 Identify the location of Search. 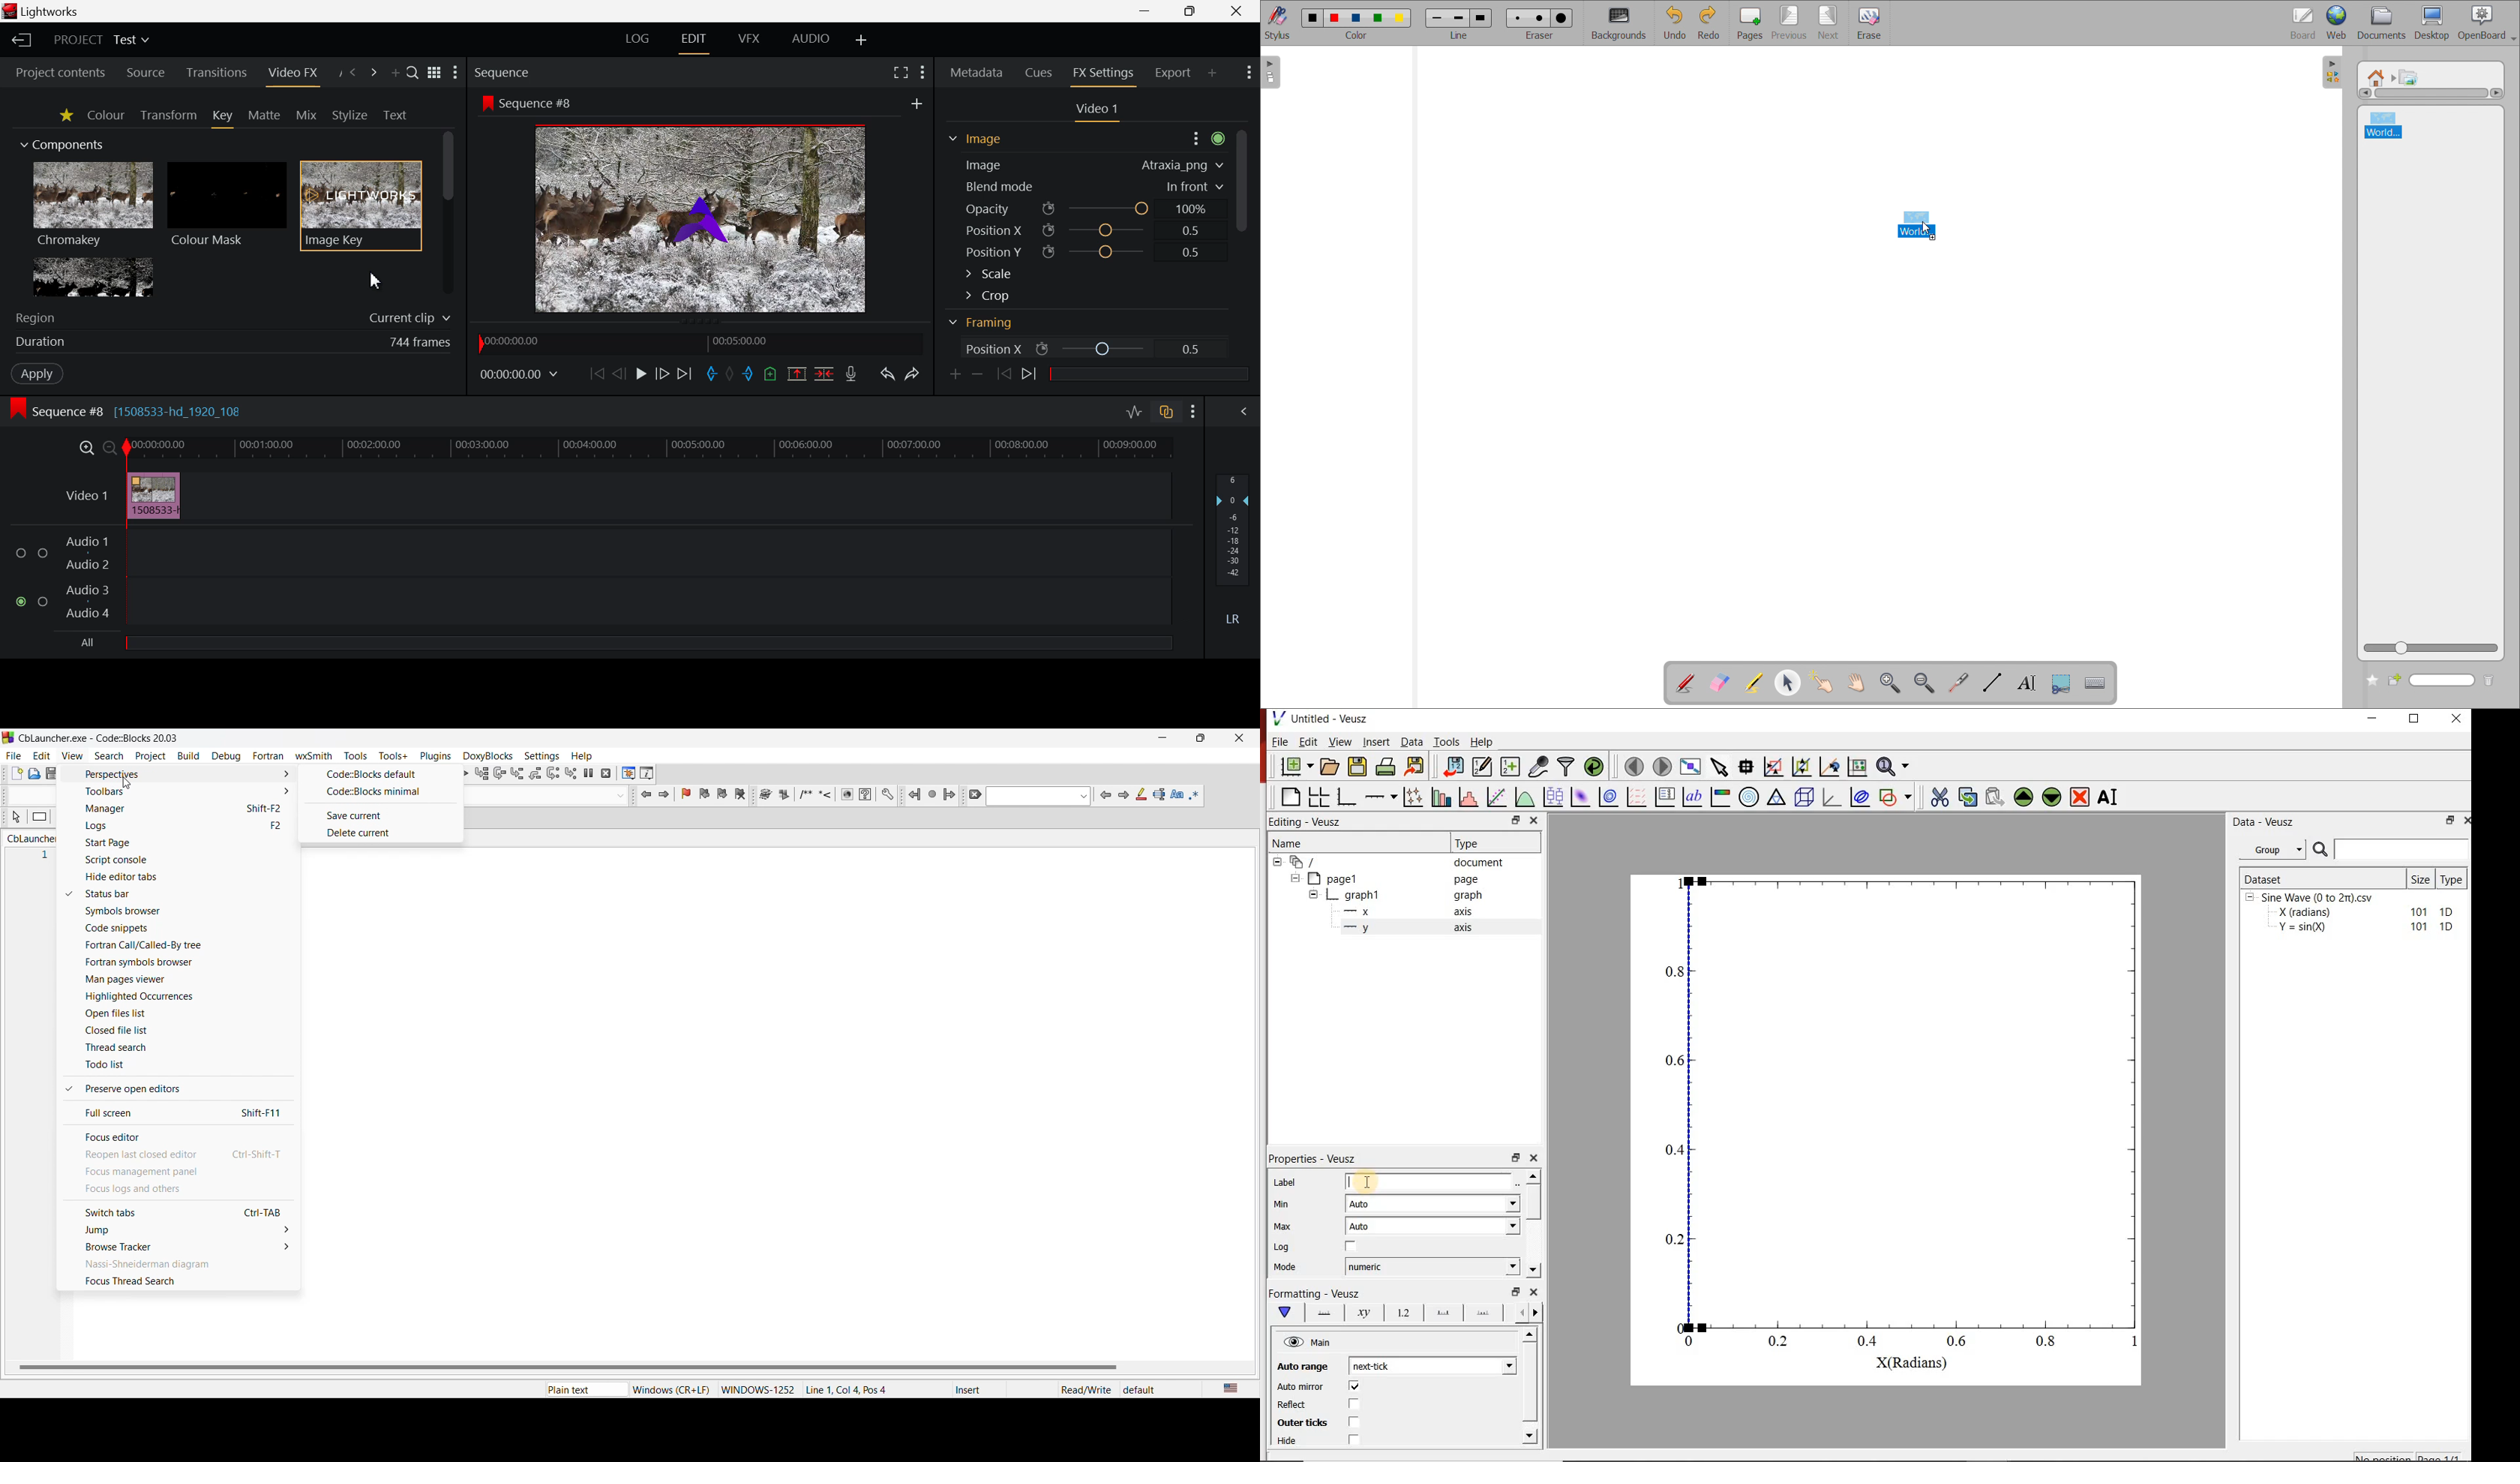
(413, 72).